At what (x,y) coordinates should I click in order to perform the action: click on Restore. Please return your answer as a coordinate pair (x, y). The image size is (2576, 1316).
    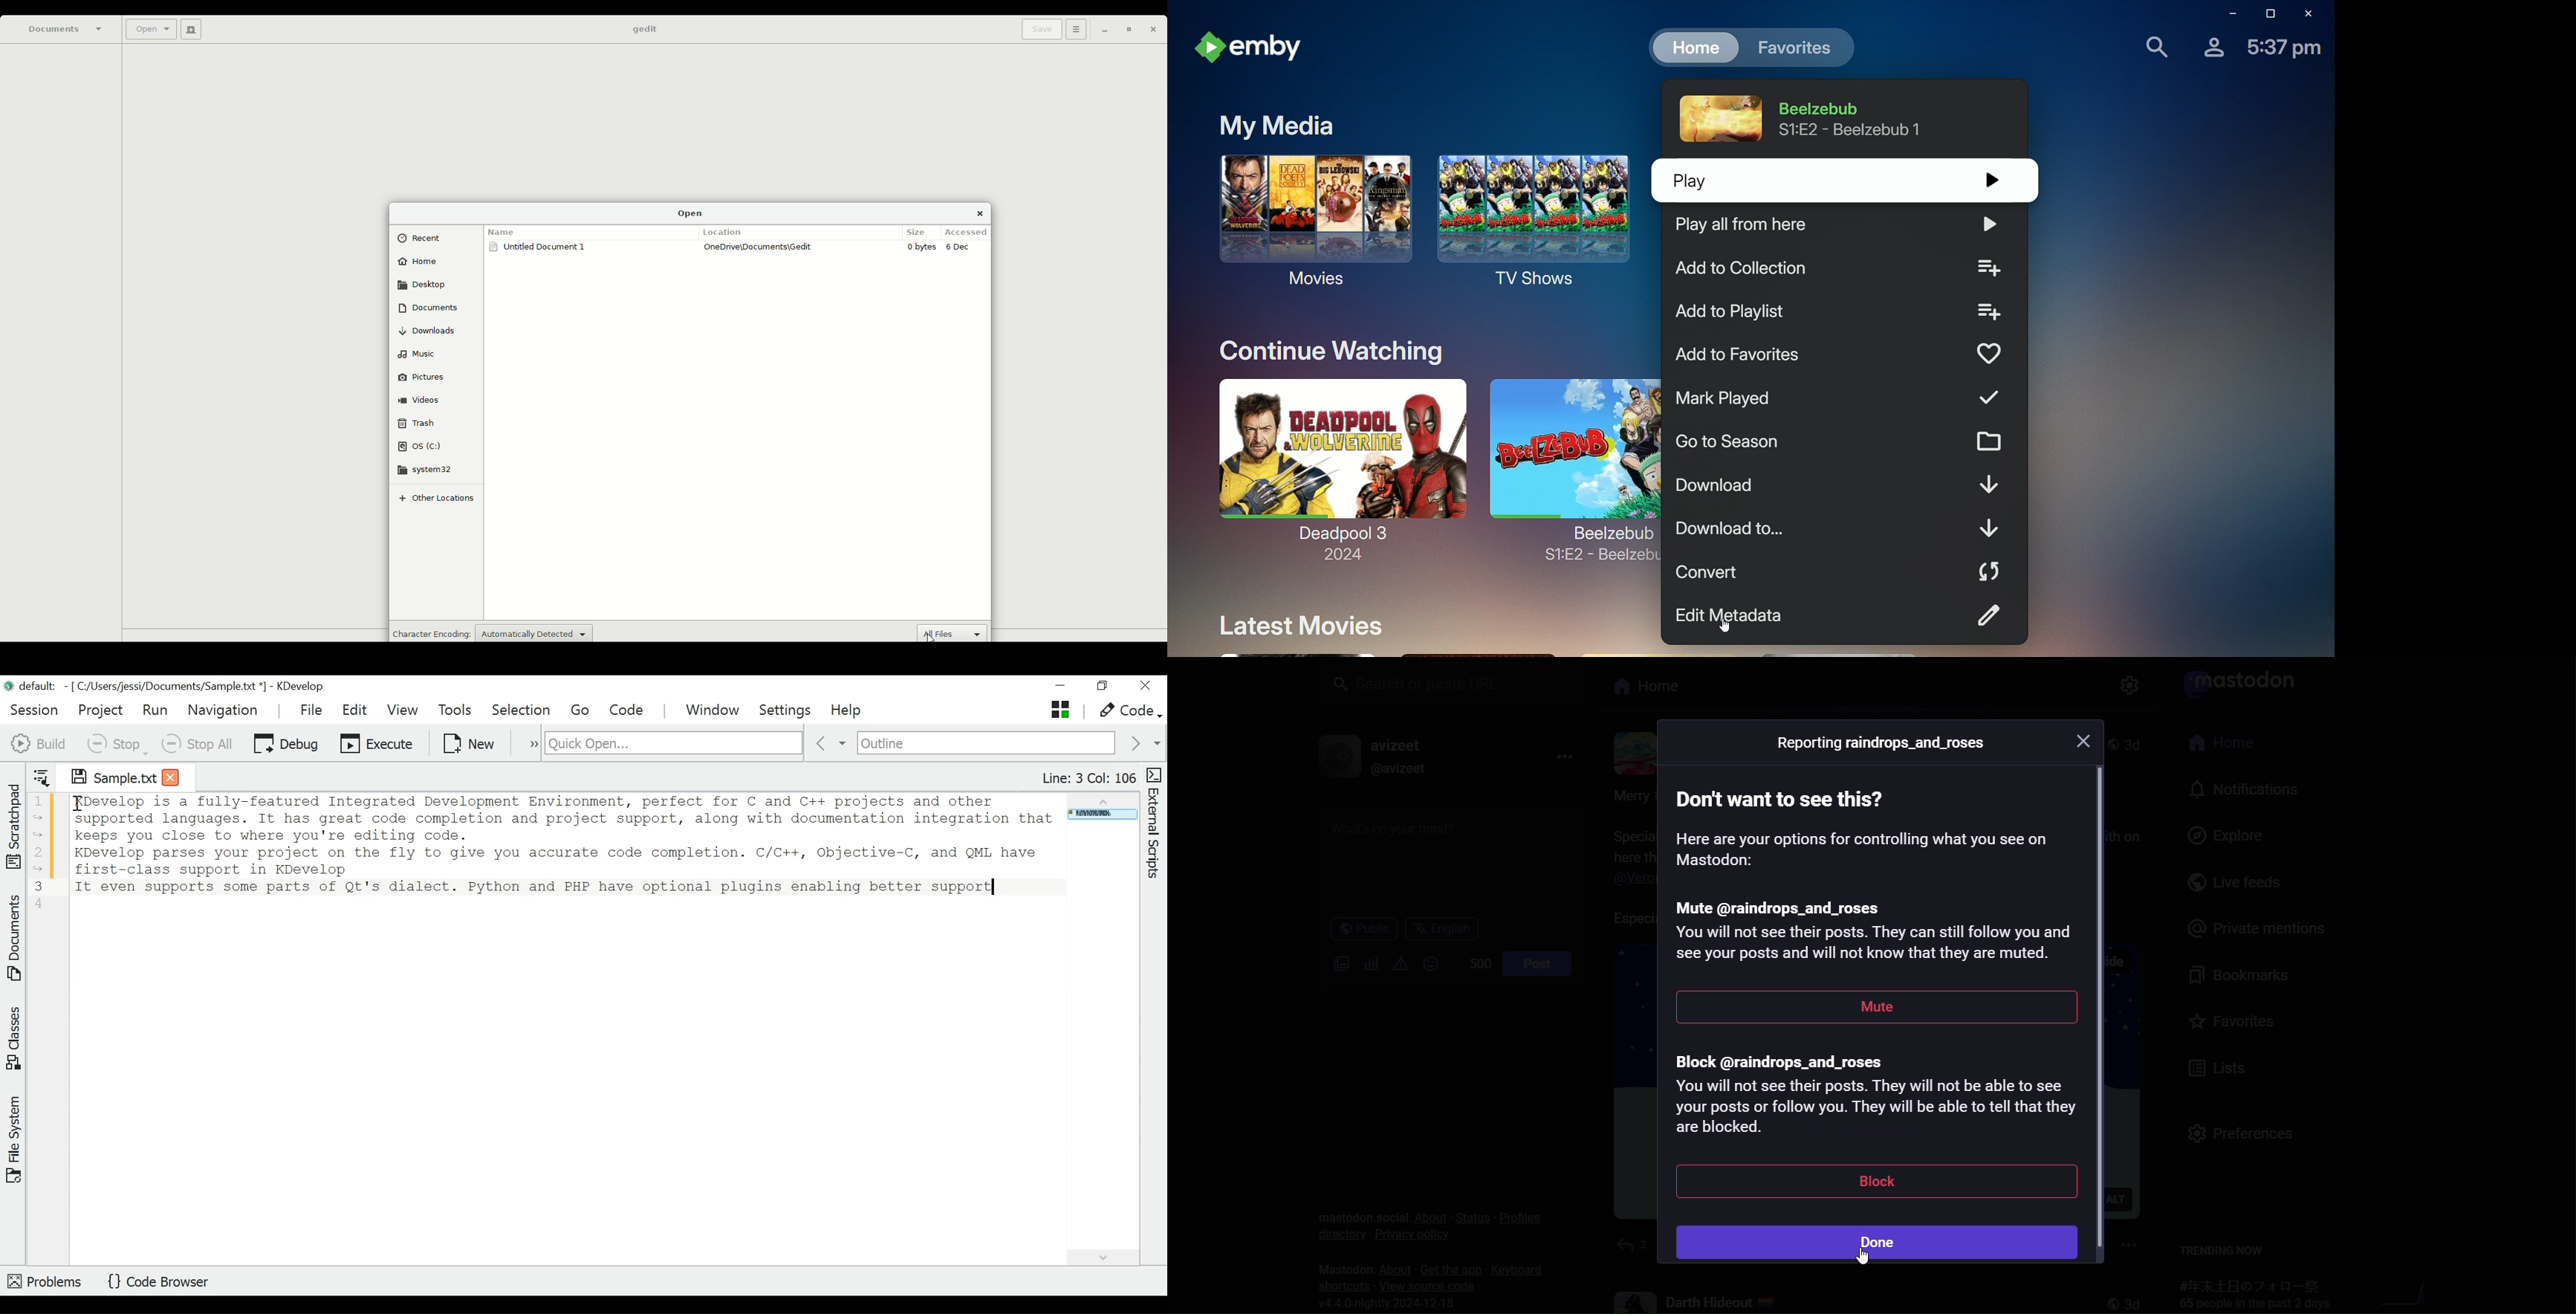
    Looking at the image, I should click on (1101, 687).